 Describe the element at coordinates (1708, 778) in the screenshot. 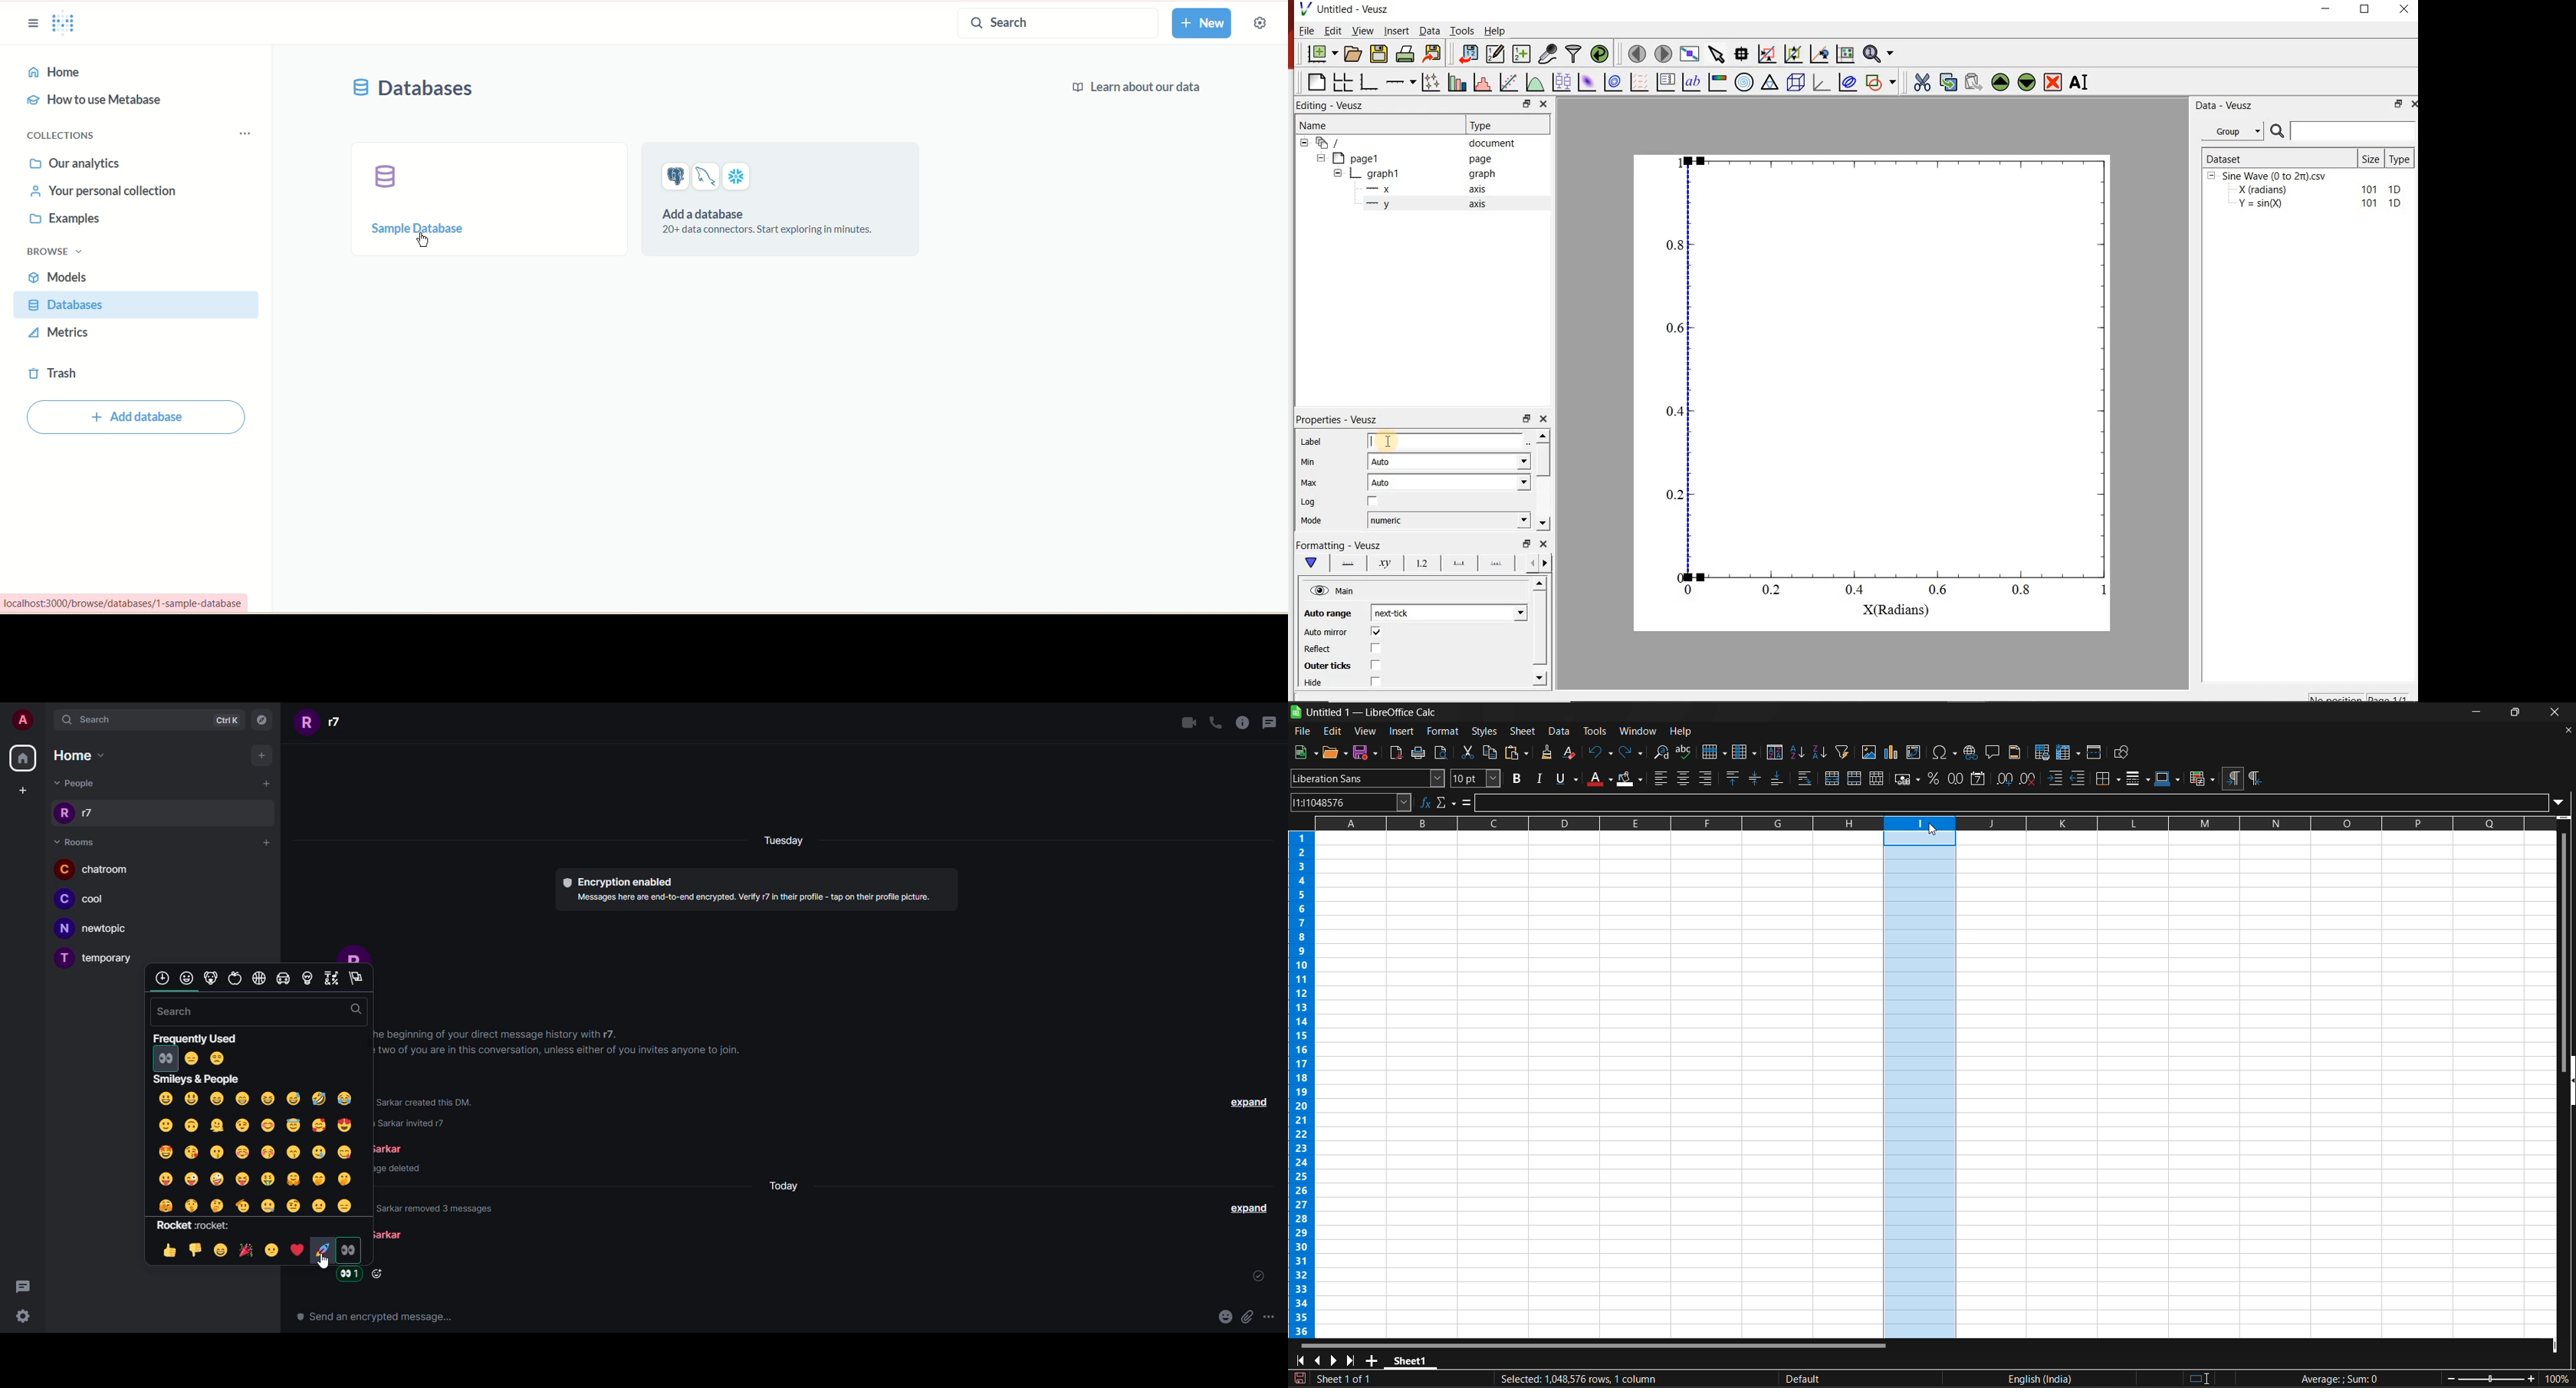

I see `align right` at that location.